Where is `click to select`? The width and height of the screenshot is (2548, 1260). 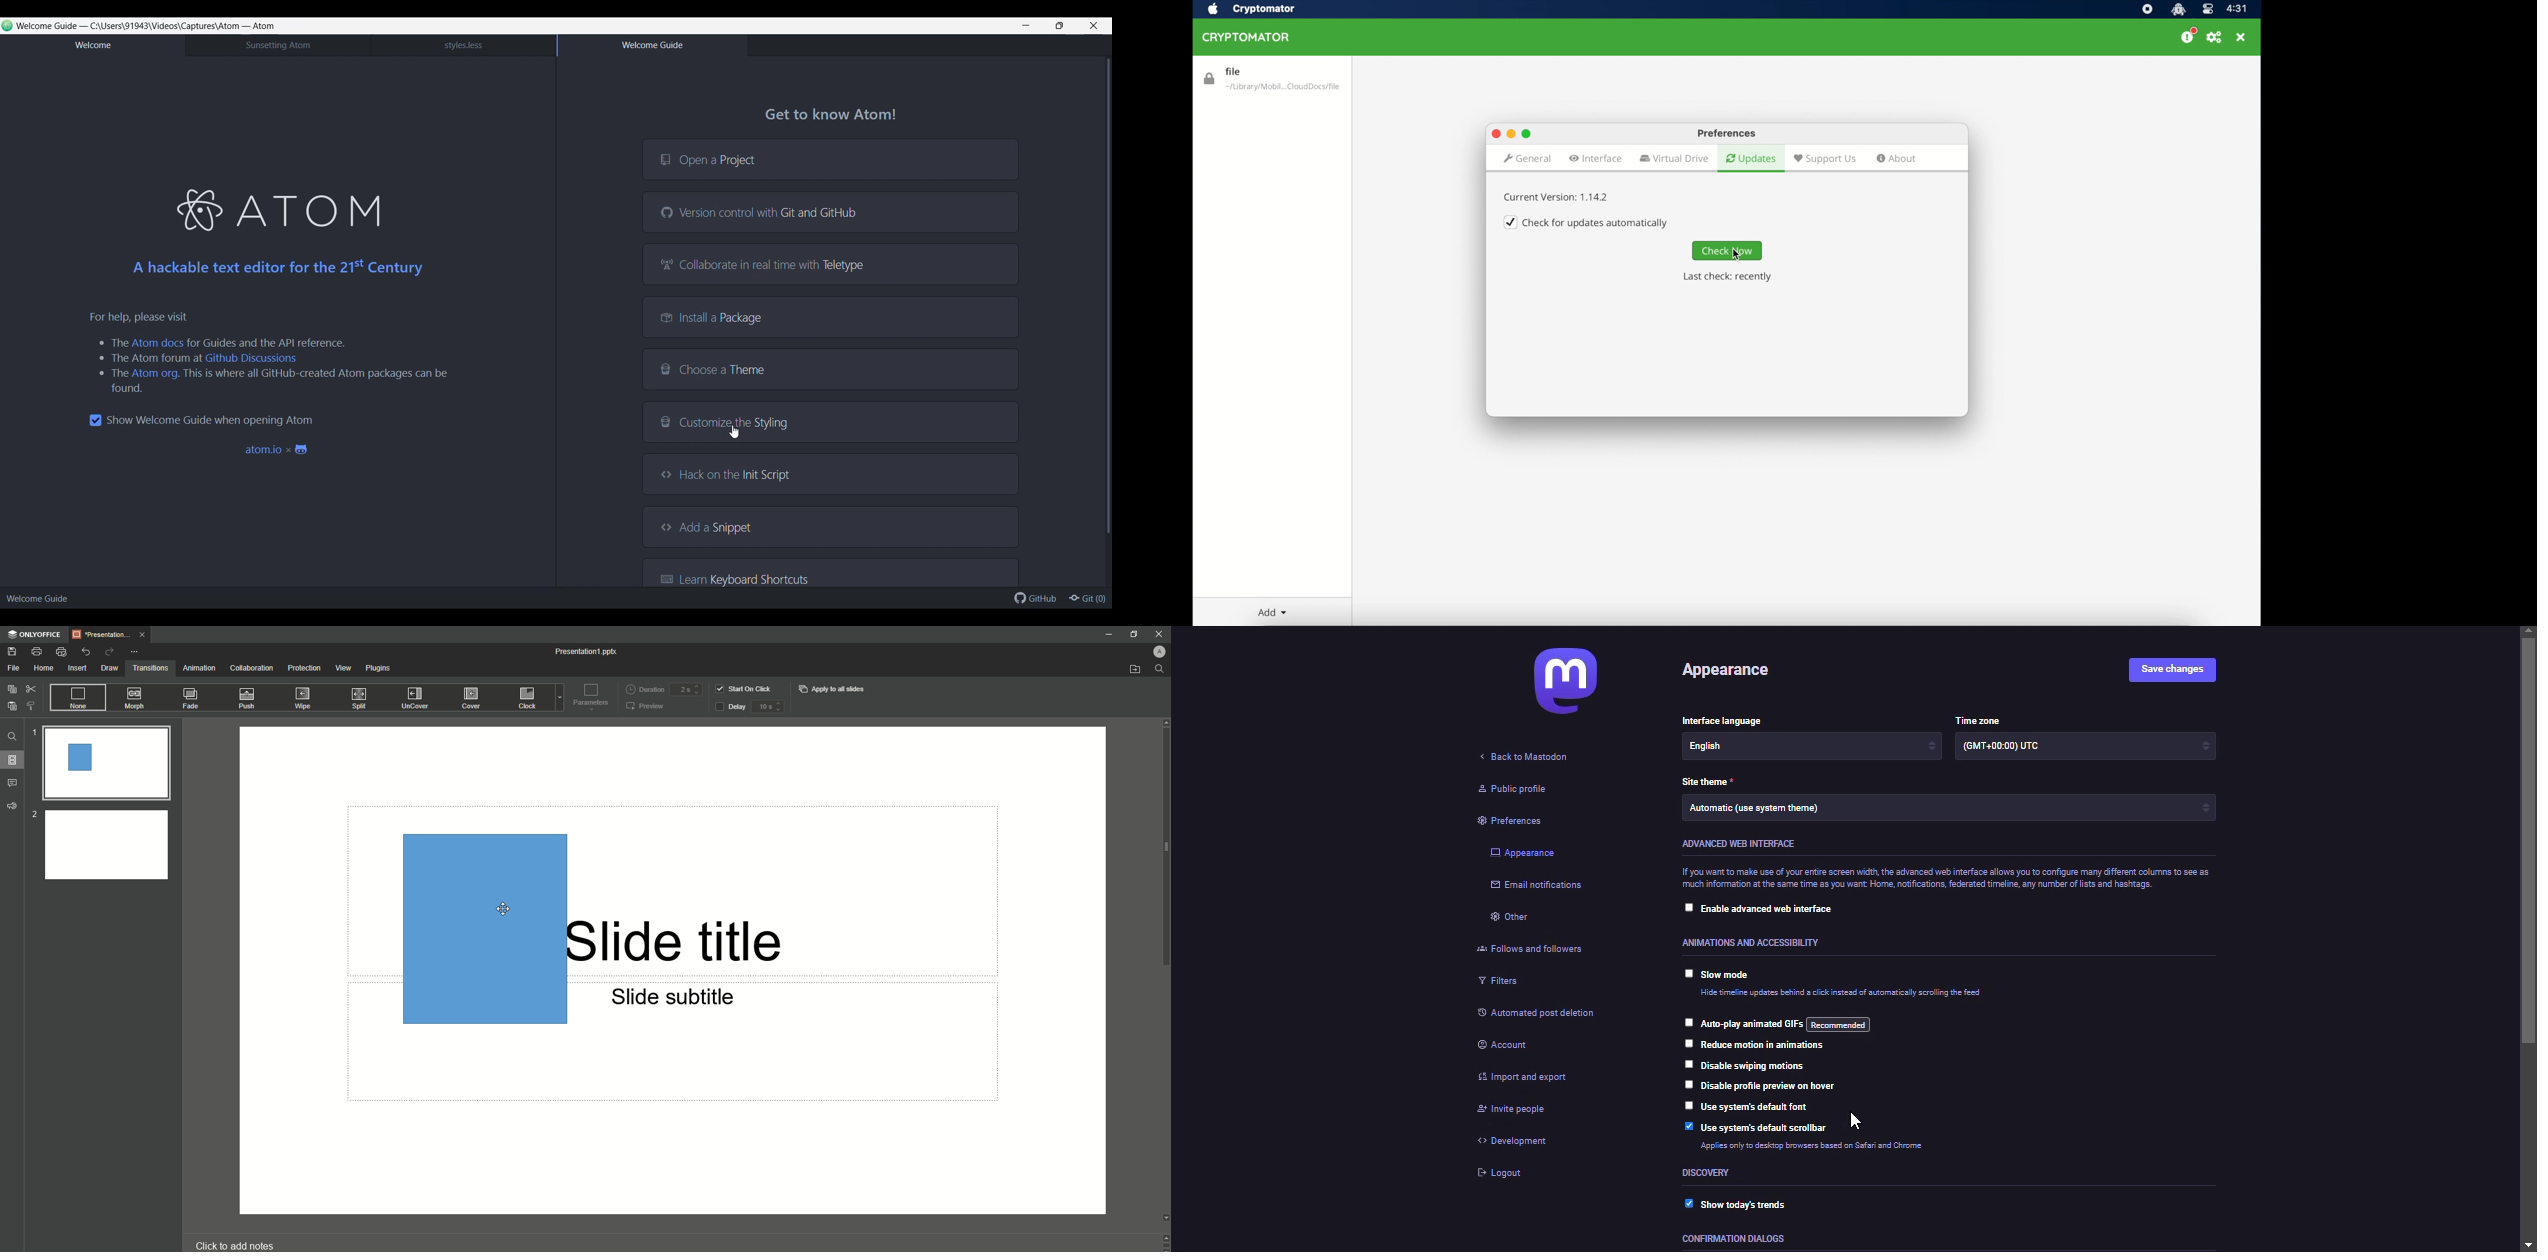
click to select is located at coordinates (1687, 1022).